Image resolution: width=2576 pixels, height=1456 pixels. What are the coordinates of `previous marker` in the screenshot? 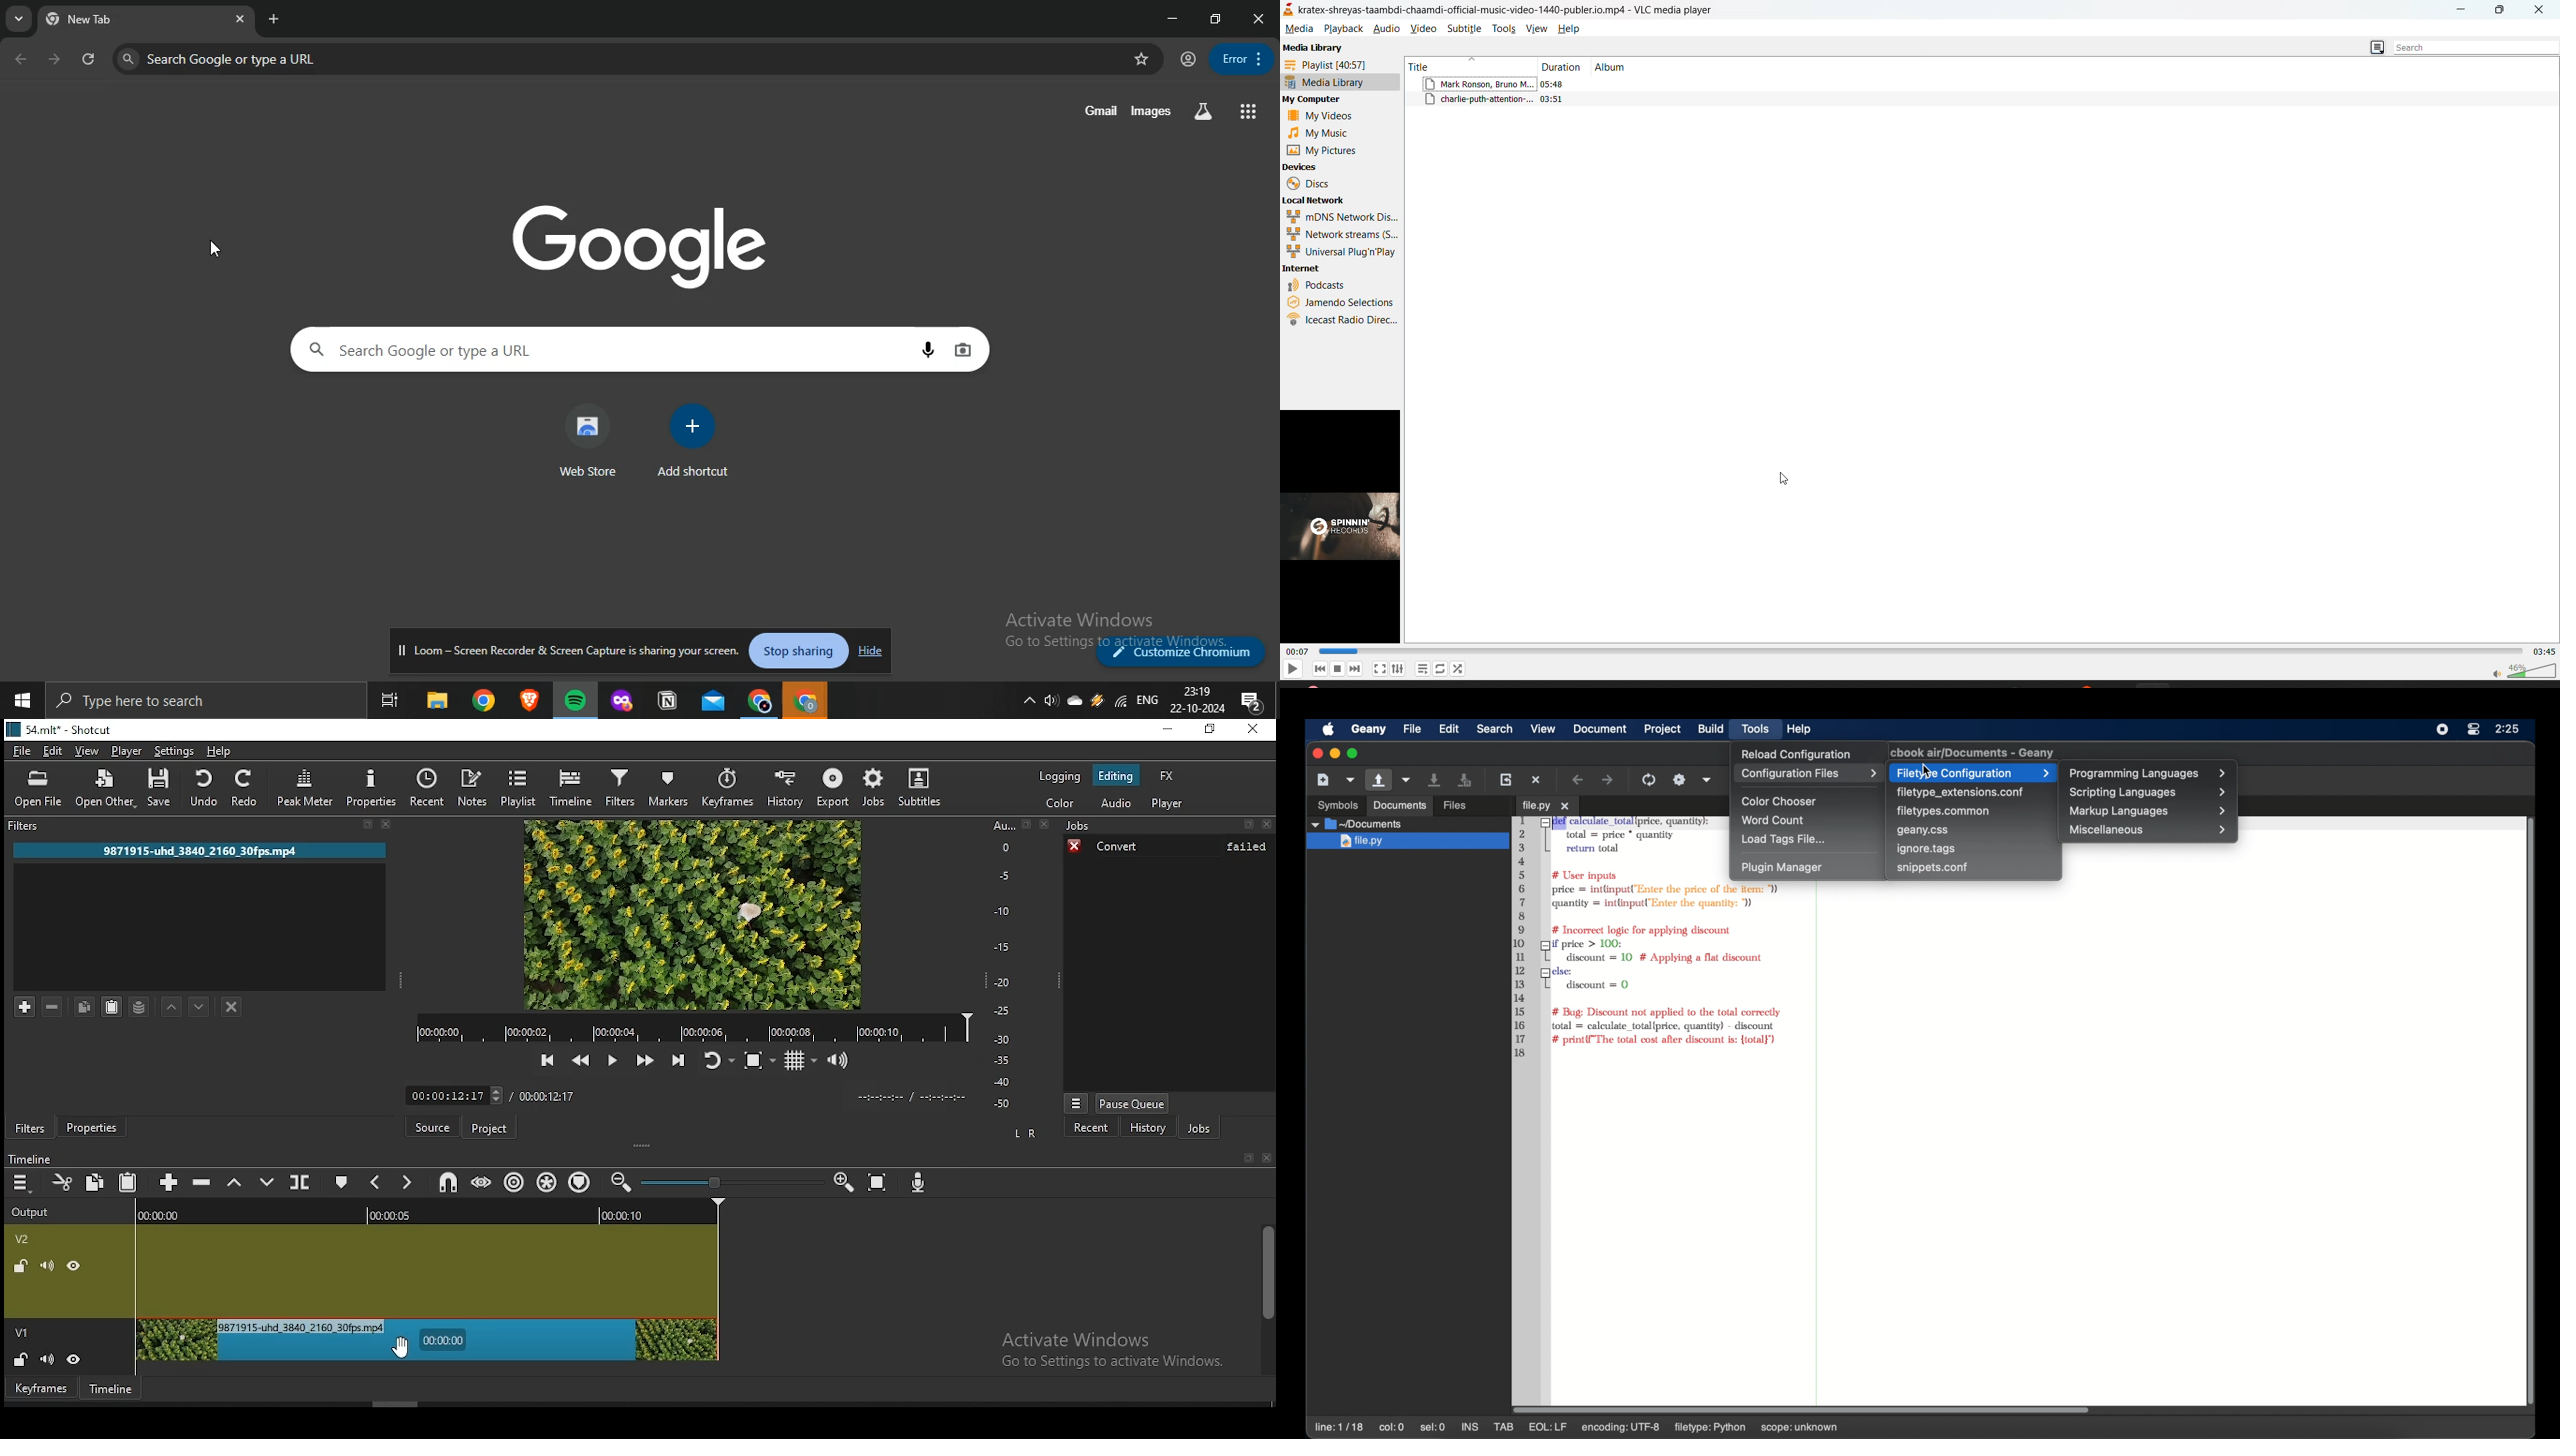 It's located at (376, 1184).